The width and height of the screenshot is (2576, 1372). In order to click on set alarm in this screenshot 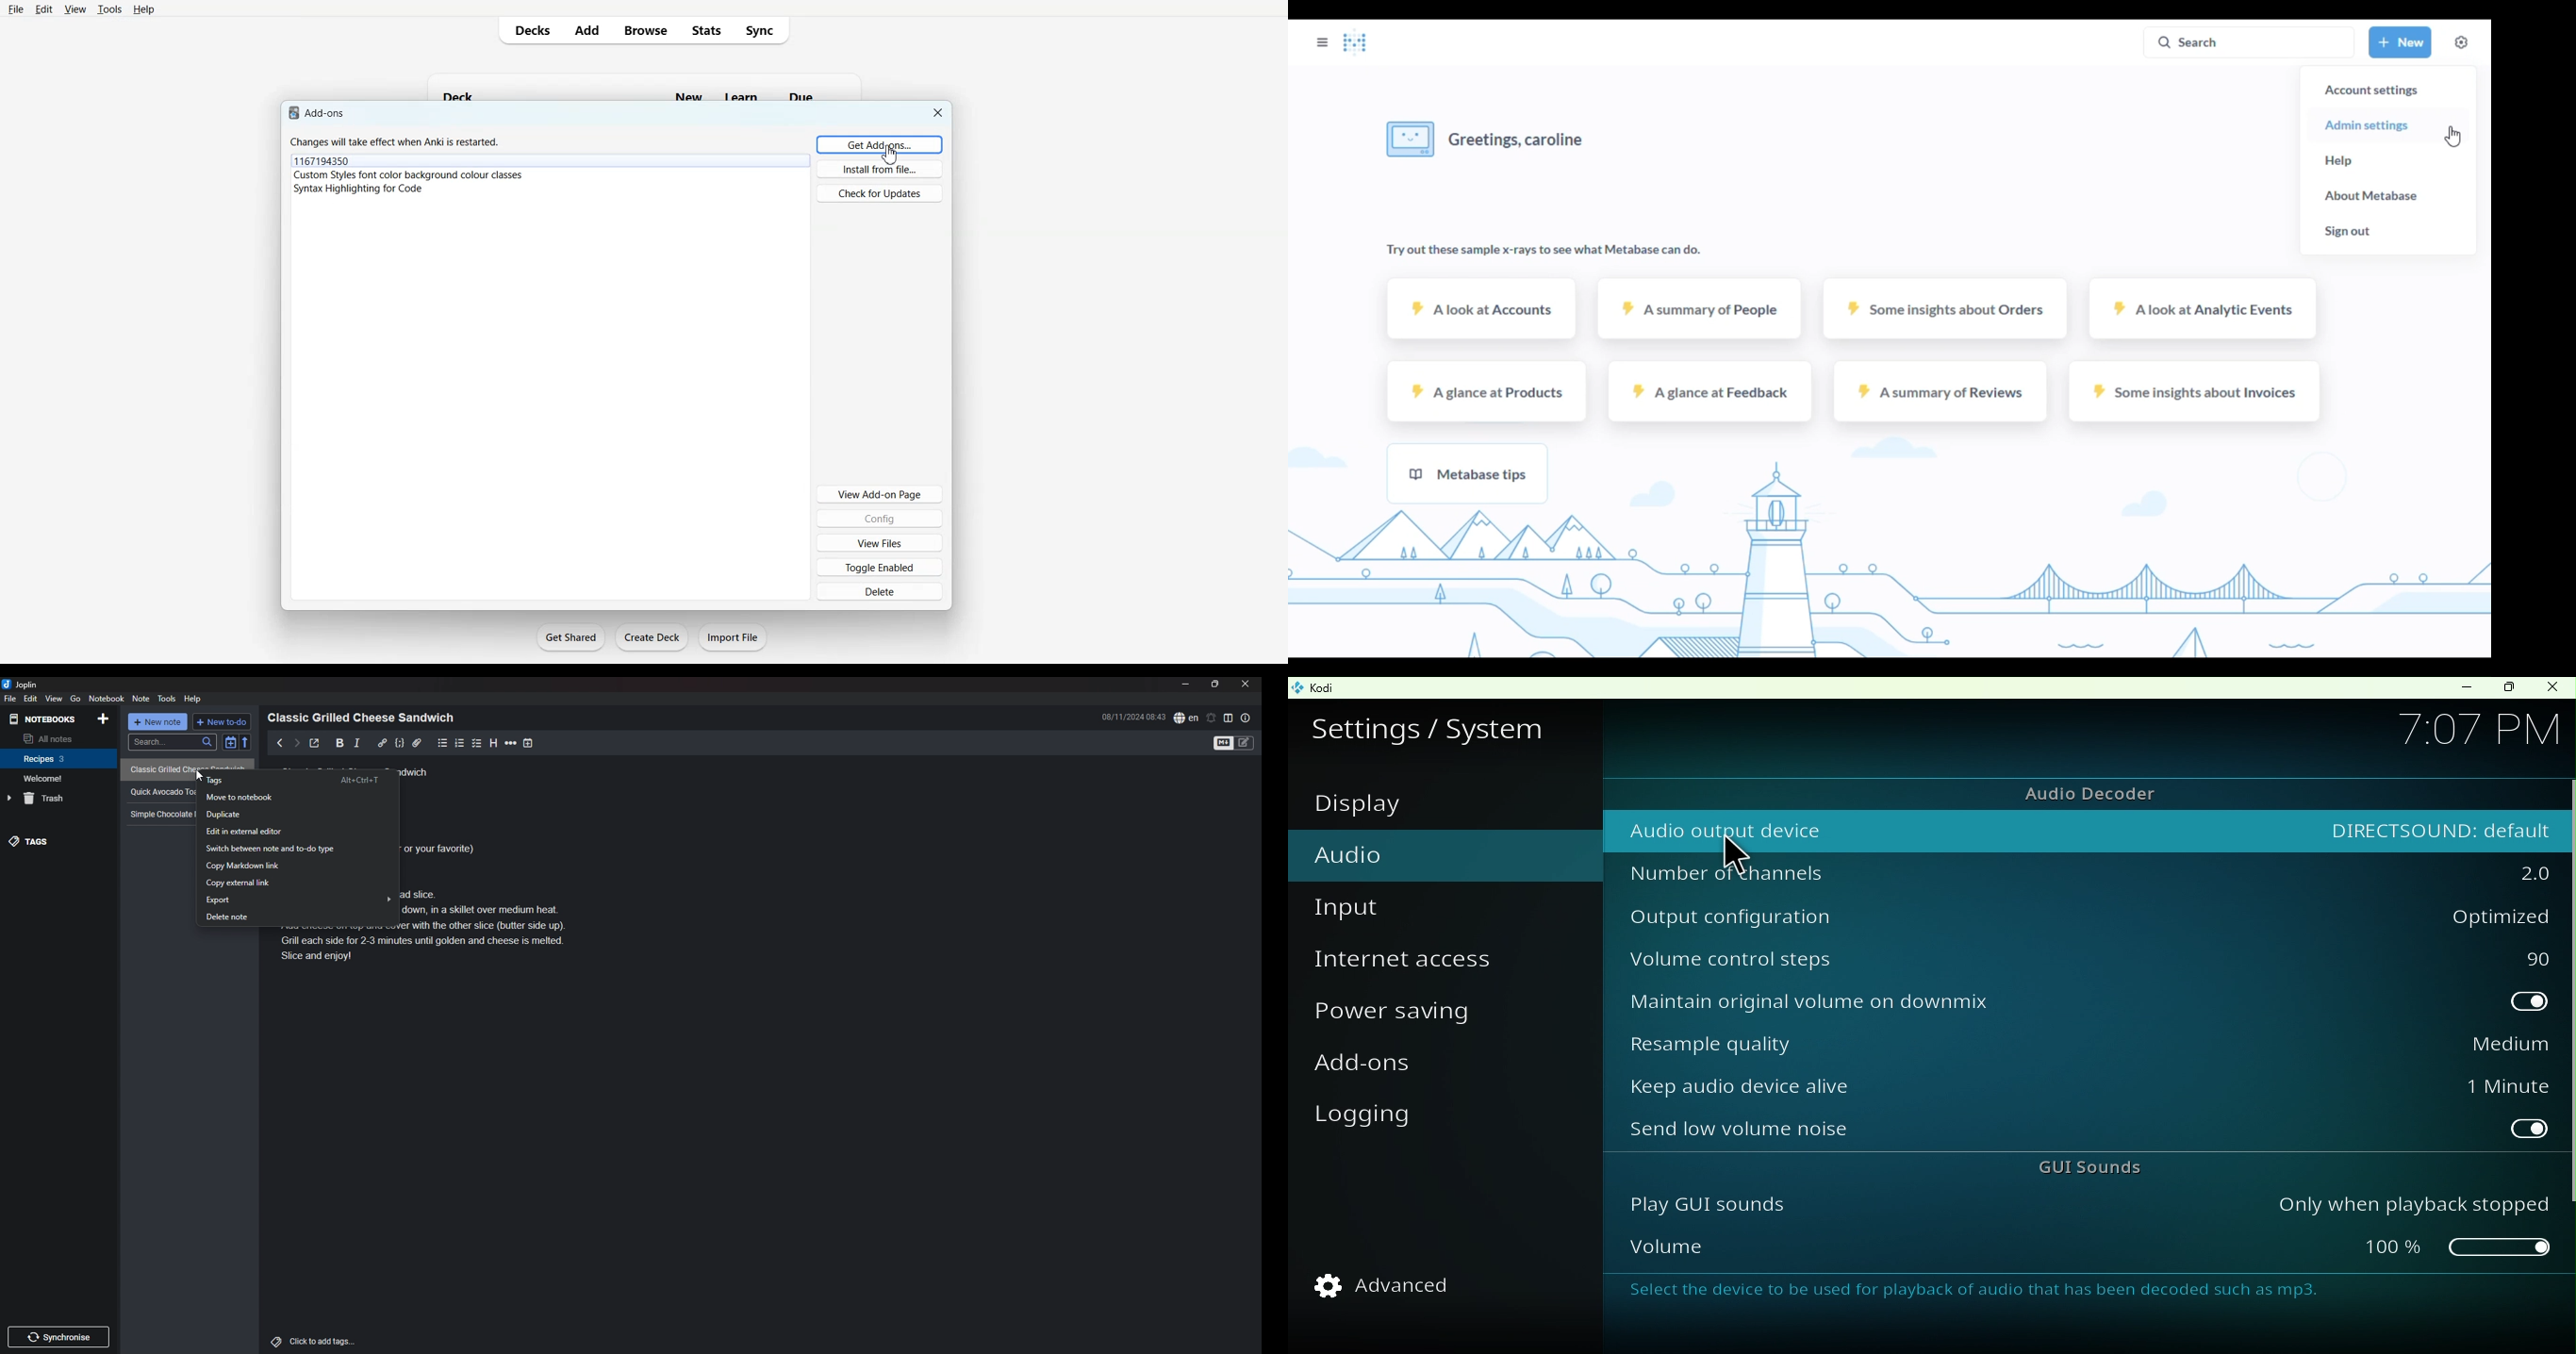, I will do `click(1212, 717)`.